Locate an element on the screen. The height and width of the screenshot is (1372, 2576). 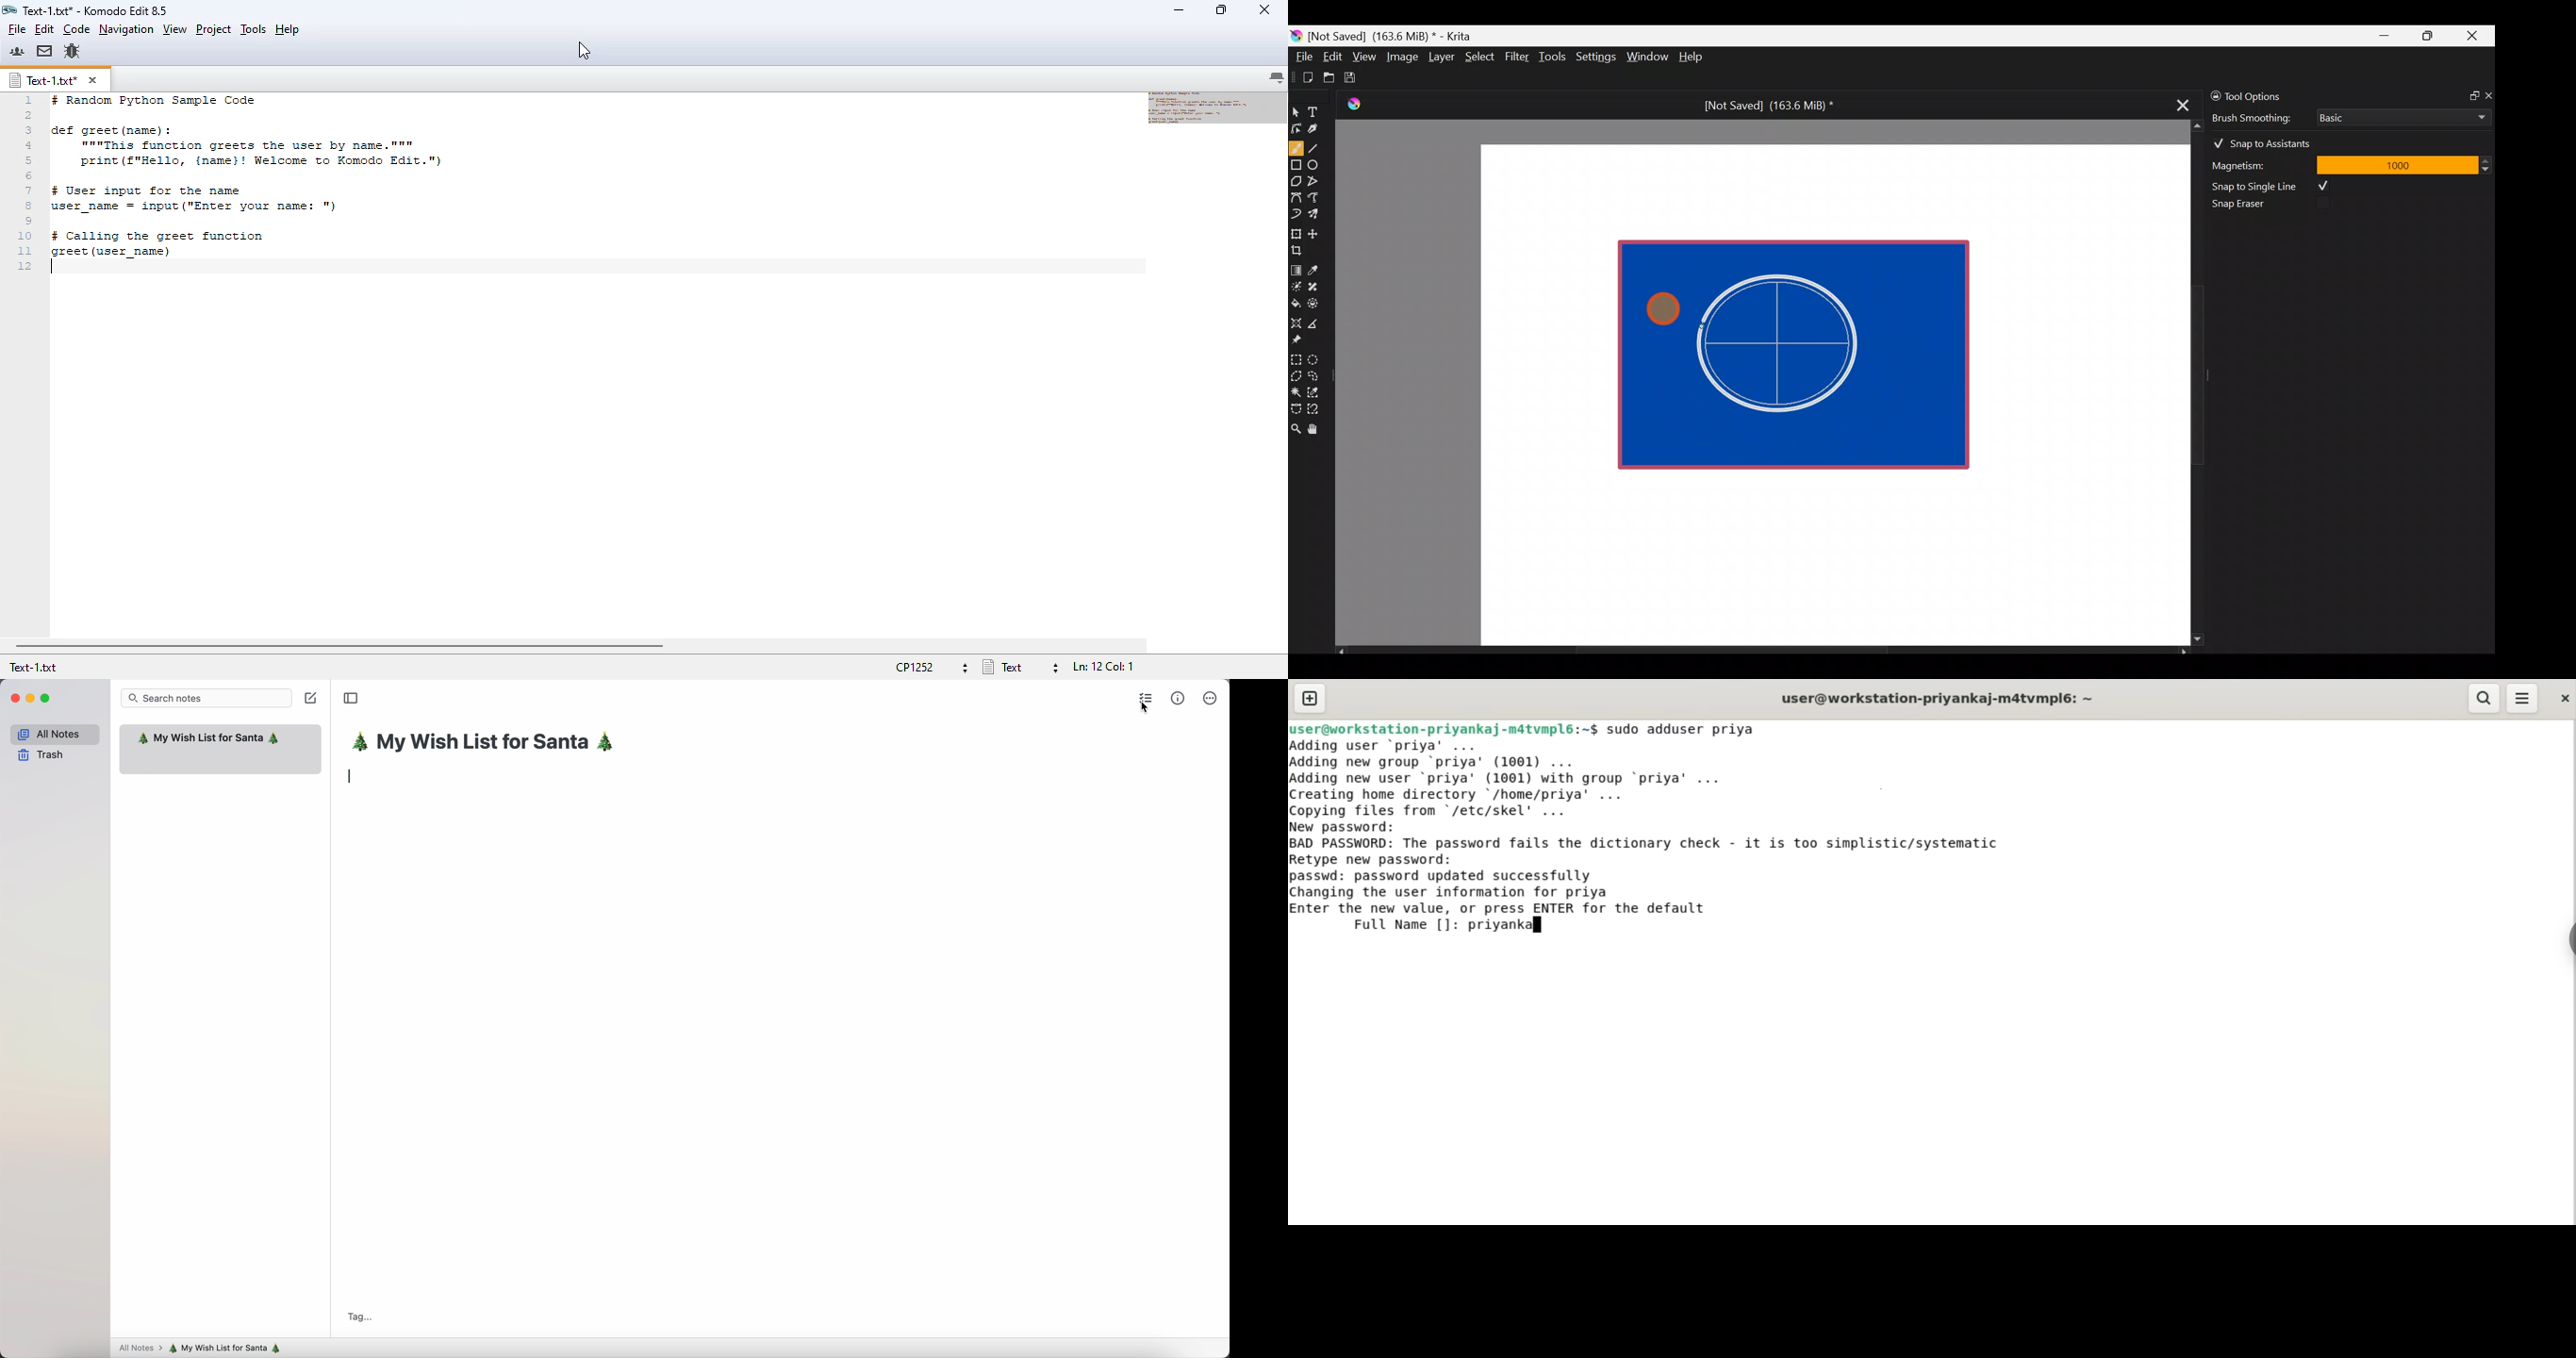
Crop the image to an area is located at coordinates (1301, 250).